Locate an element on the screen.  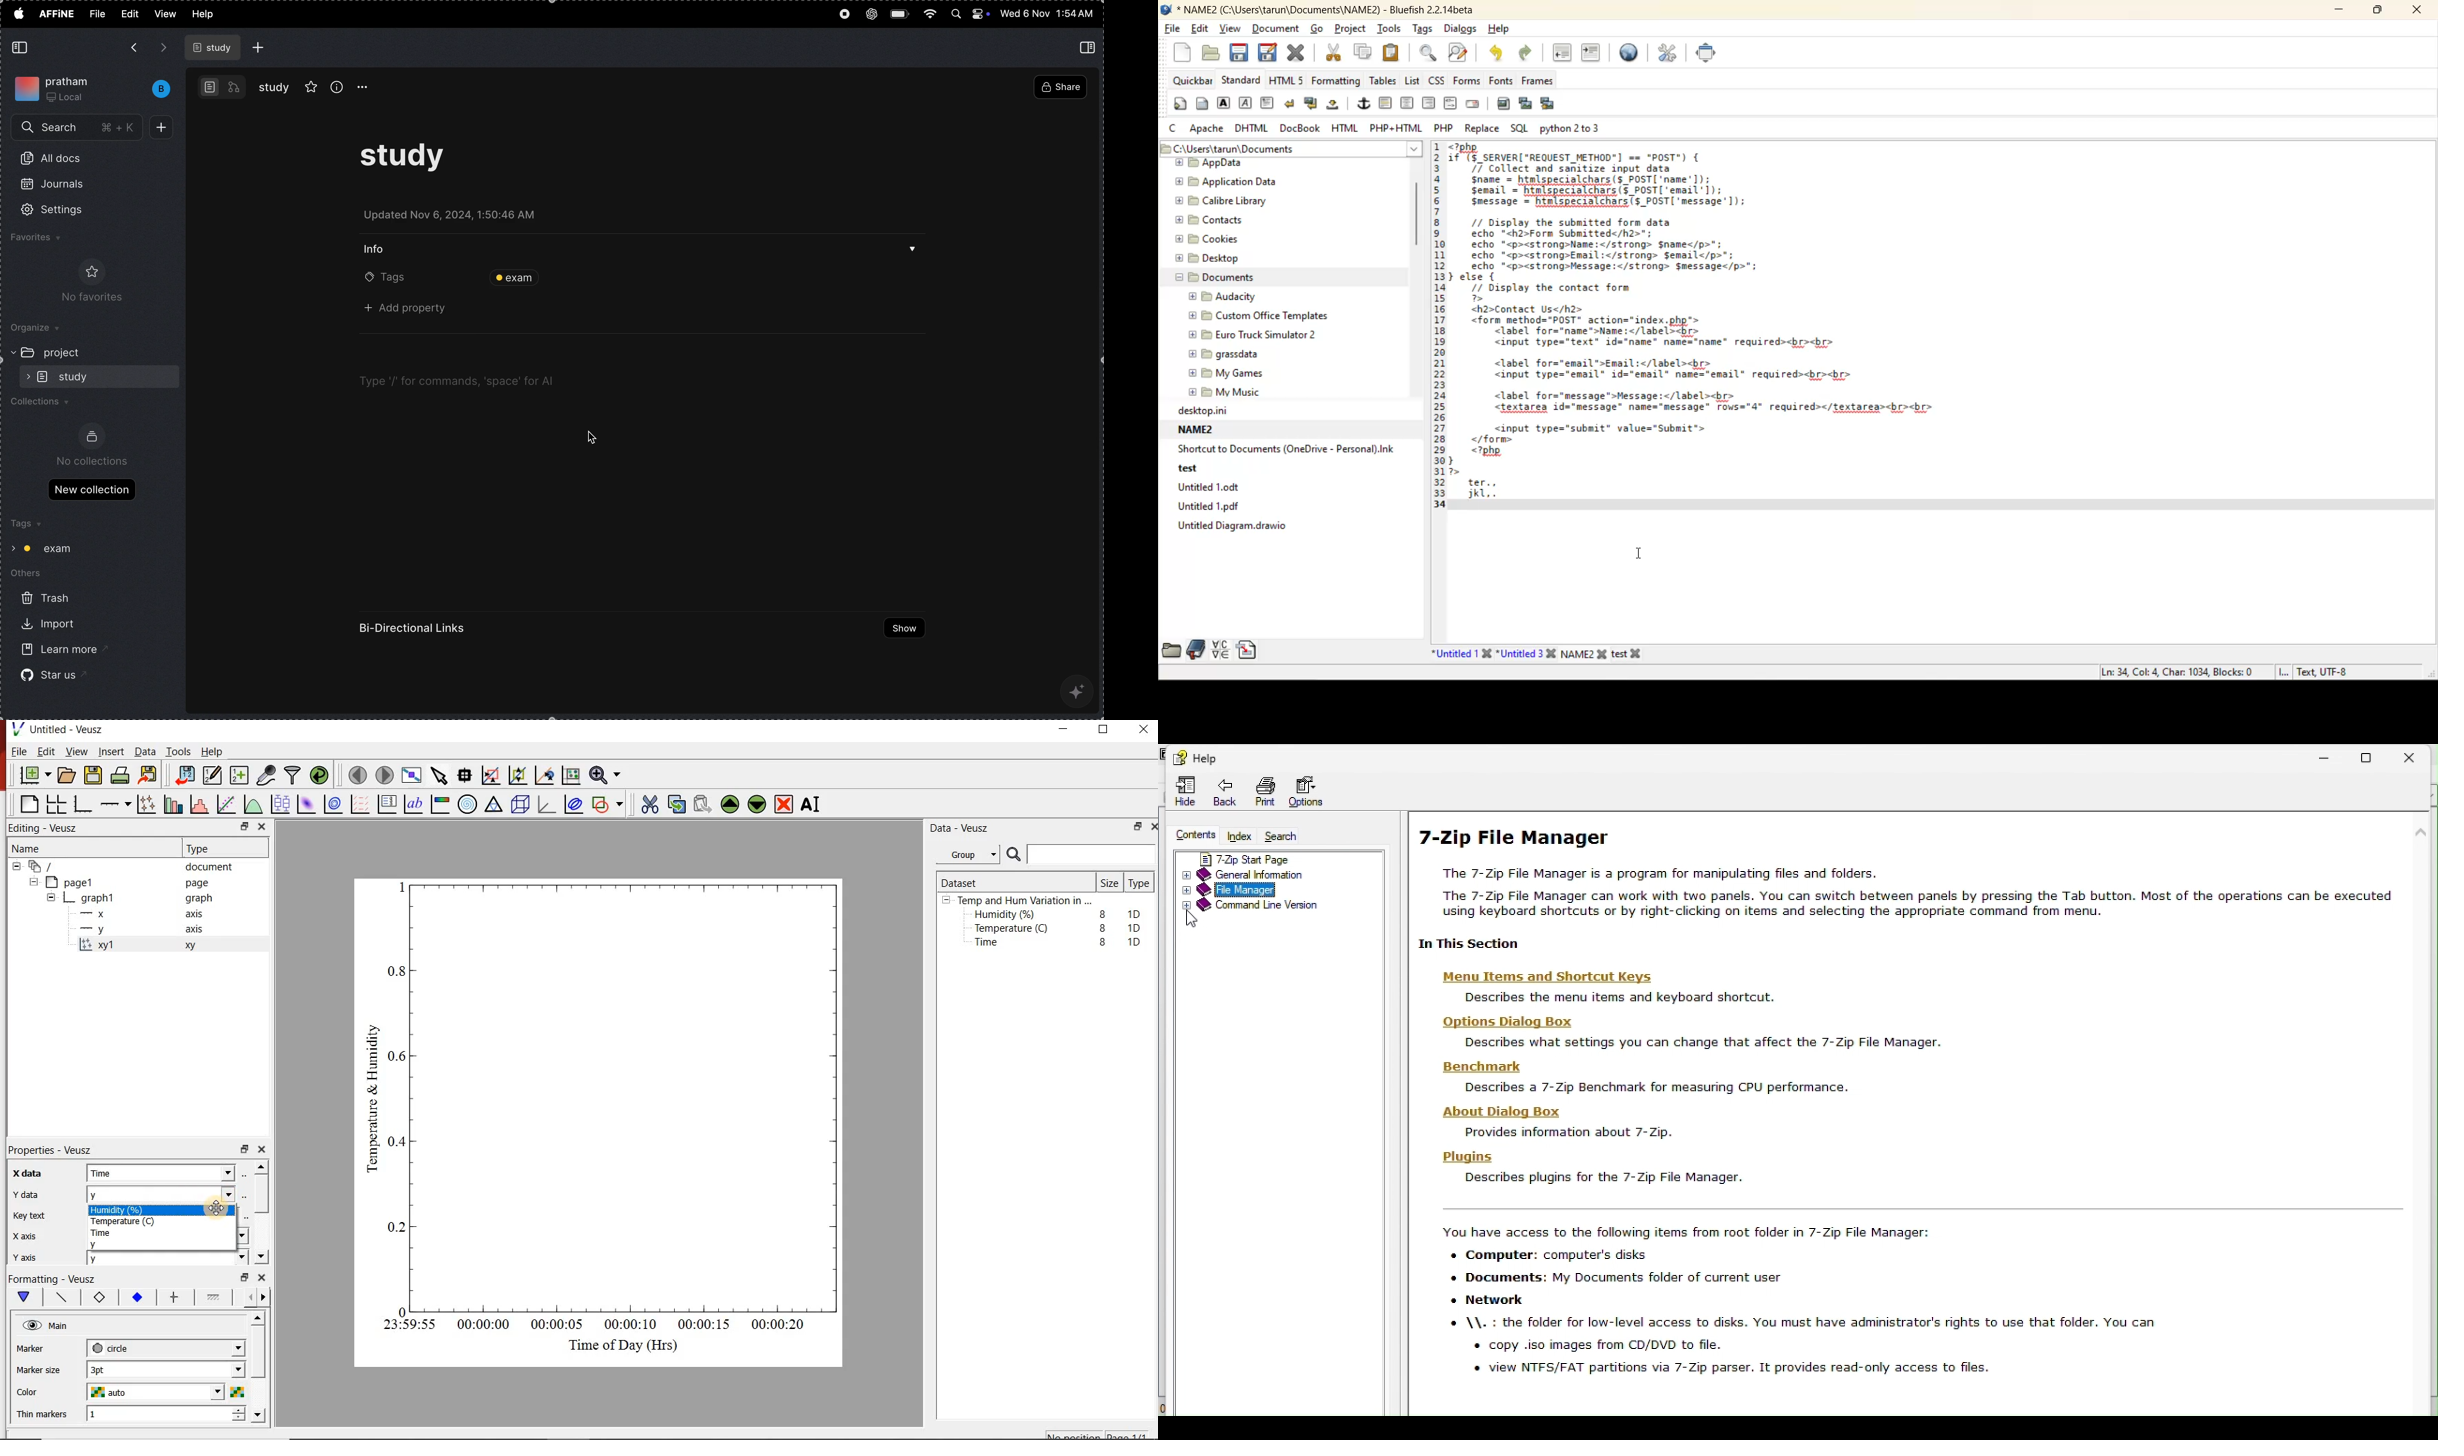
Color dropdown is located at coordinates (197, 1392).